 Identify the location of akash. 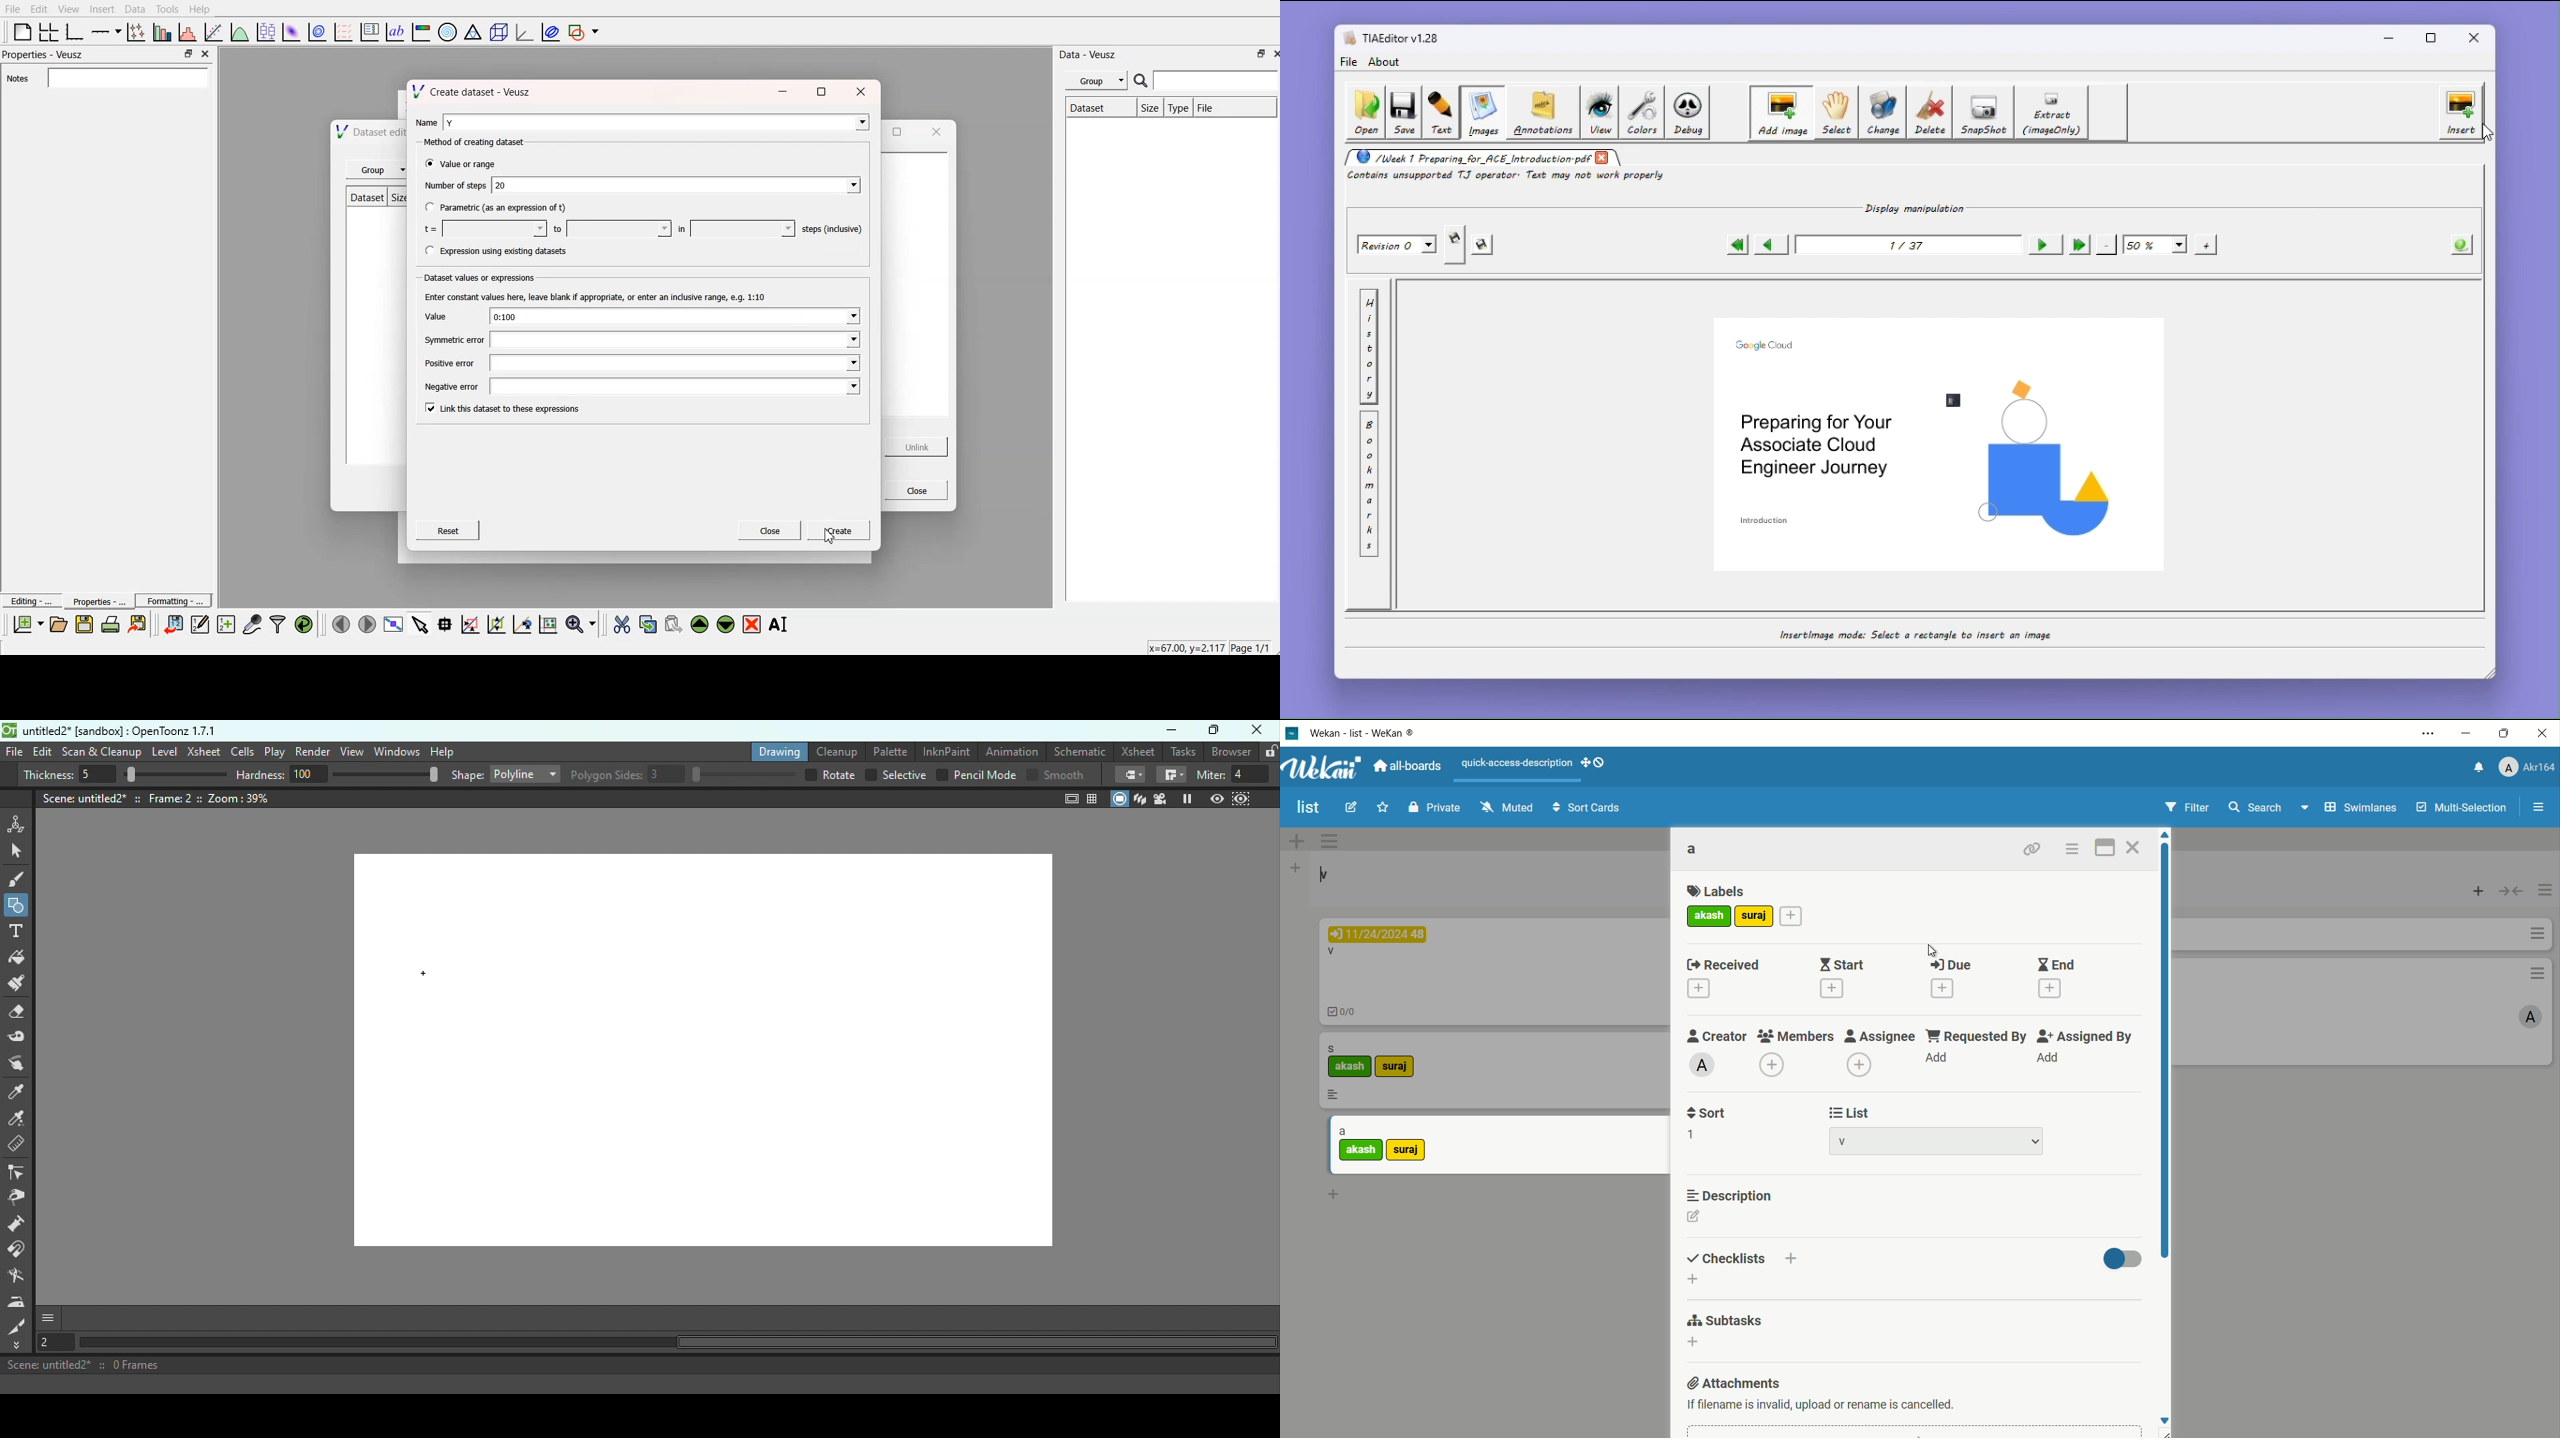
(1351, 1065).